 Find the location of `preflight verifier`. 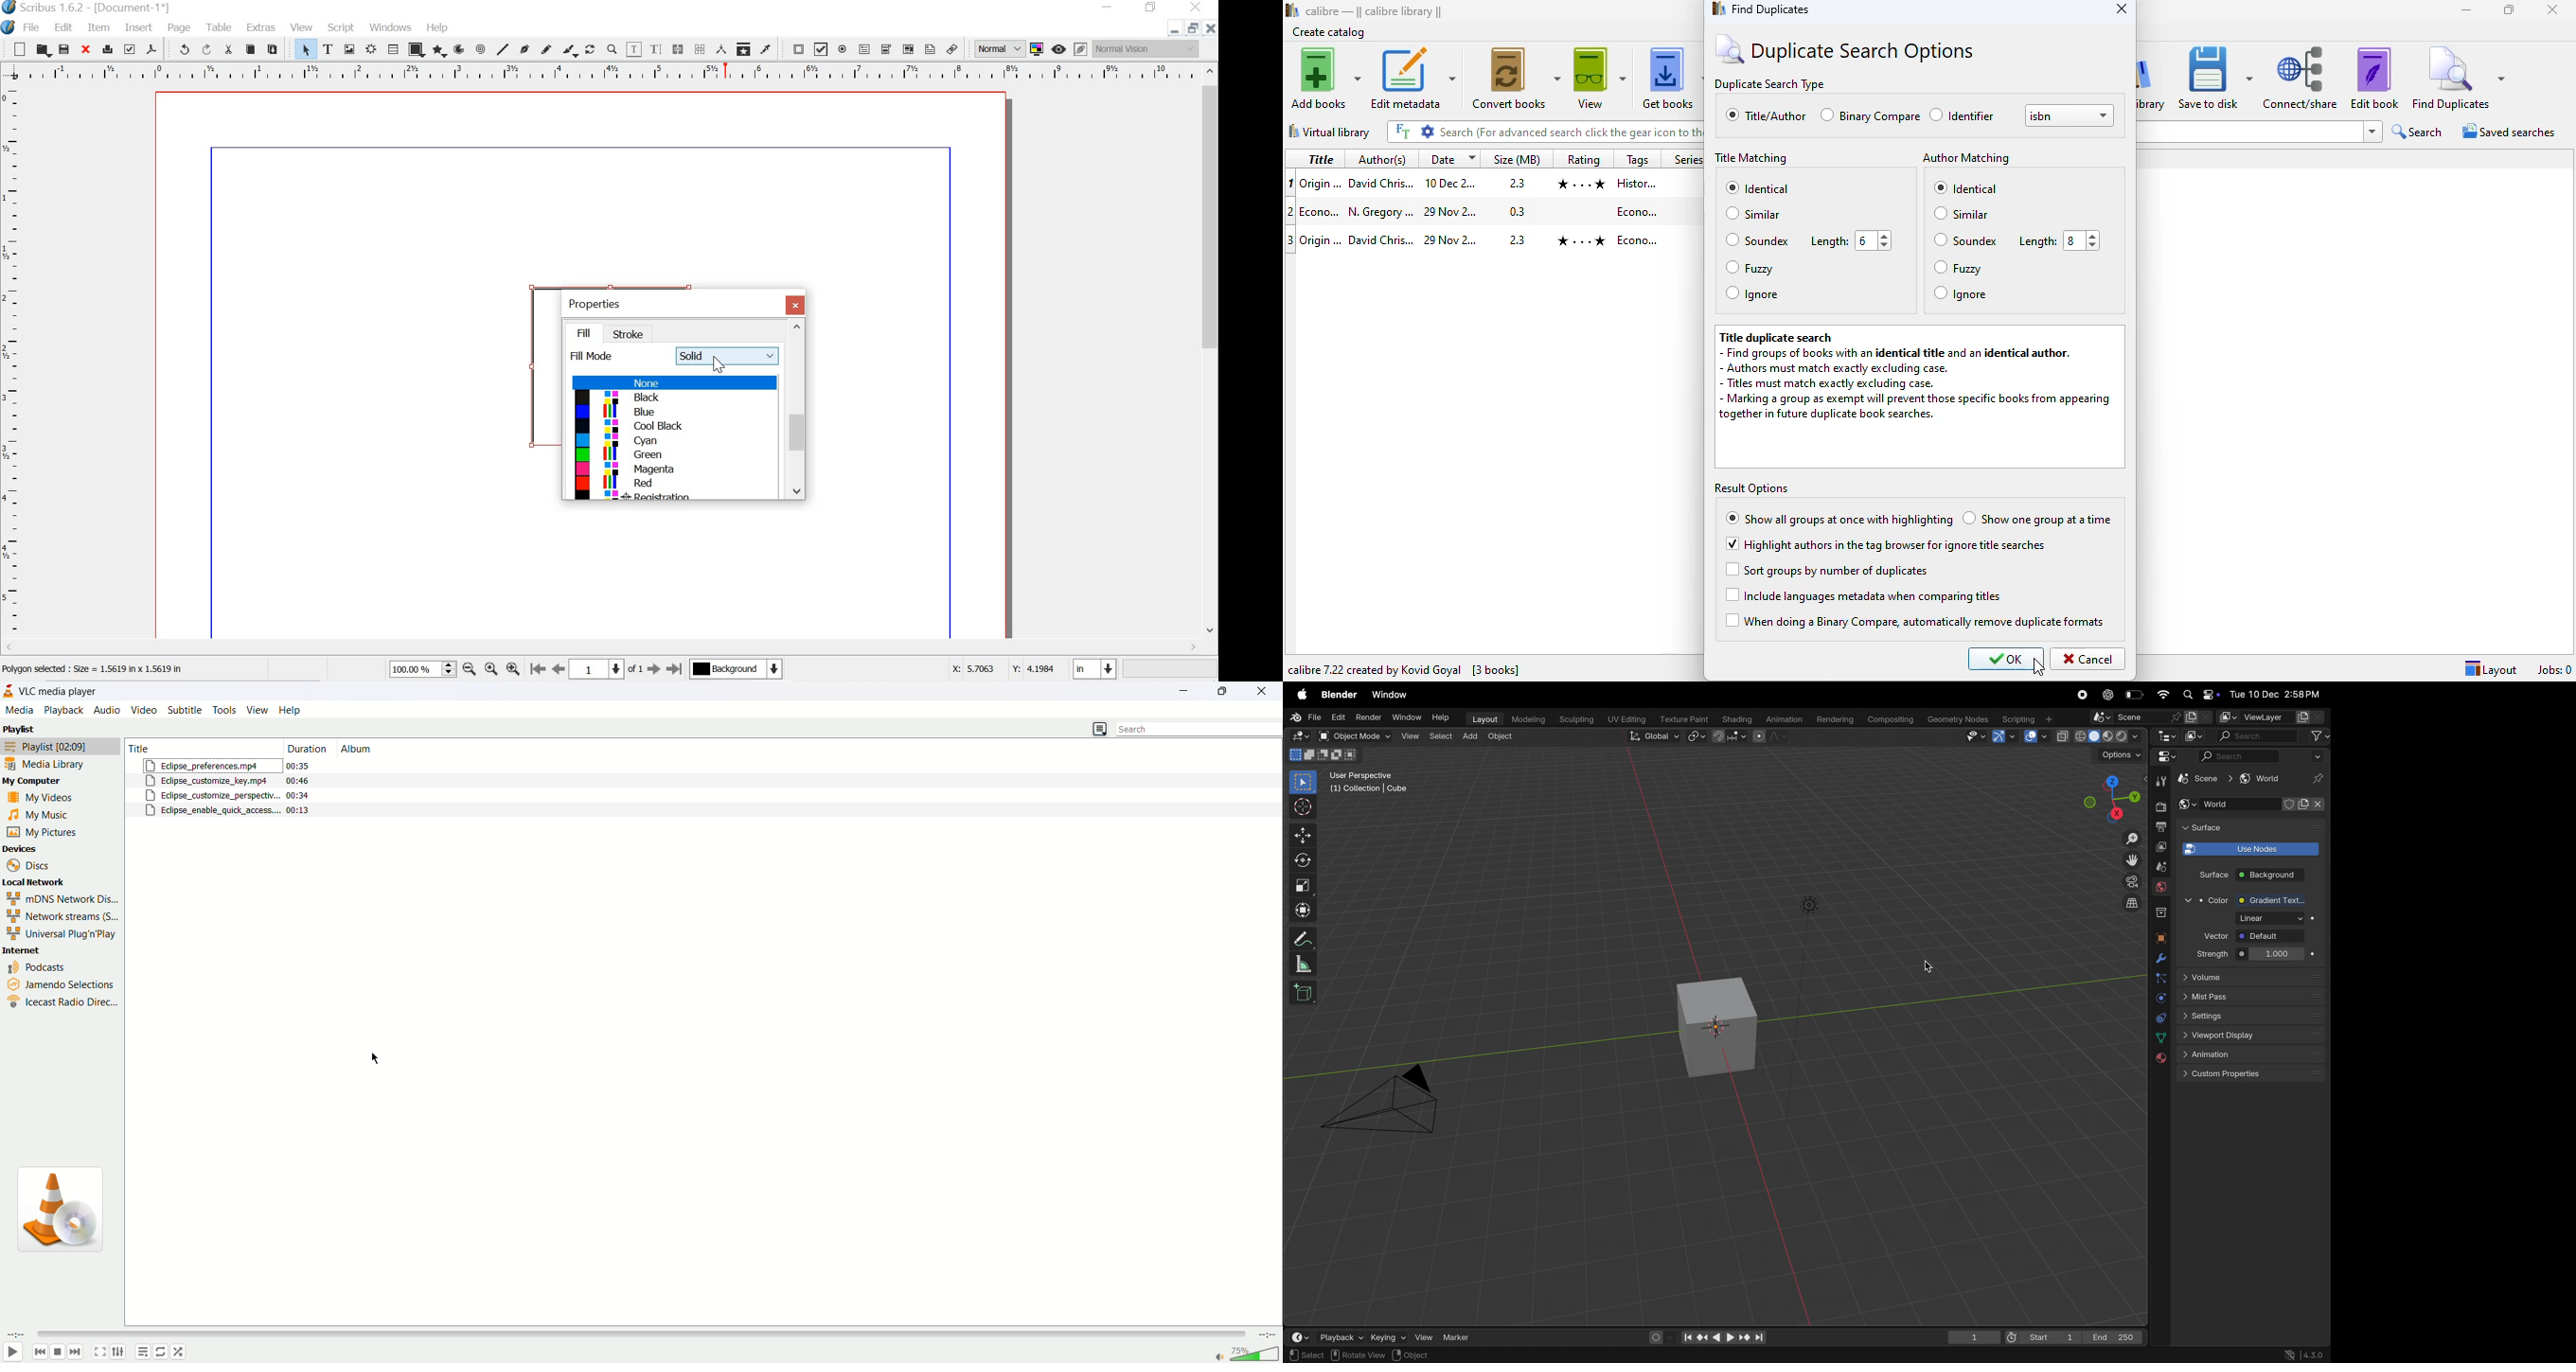

preflight verifier is located at coordinates (131, 51).